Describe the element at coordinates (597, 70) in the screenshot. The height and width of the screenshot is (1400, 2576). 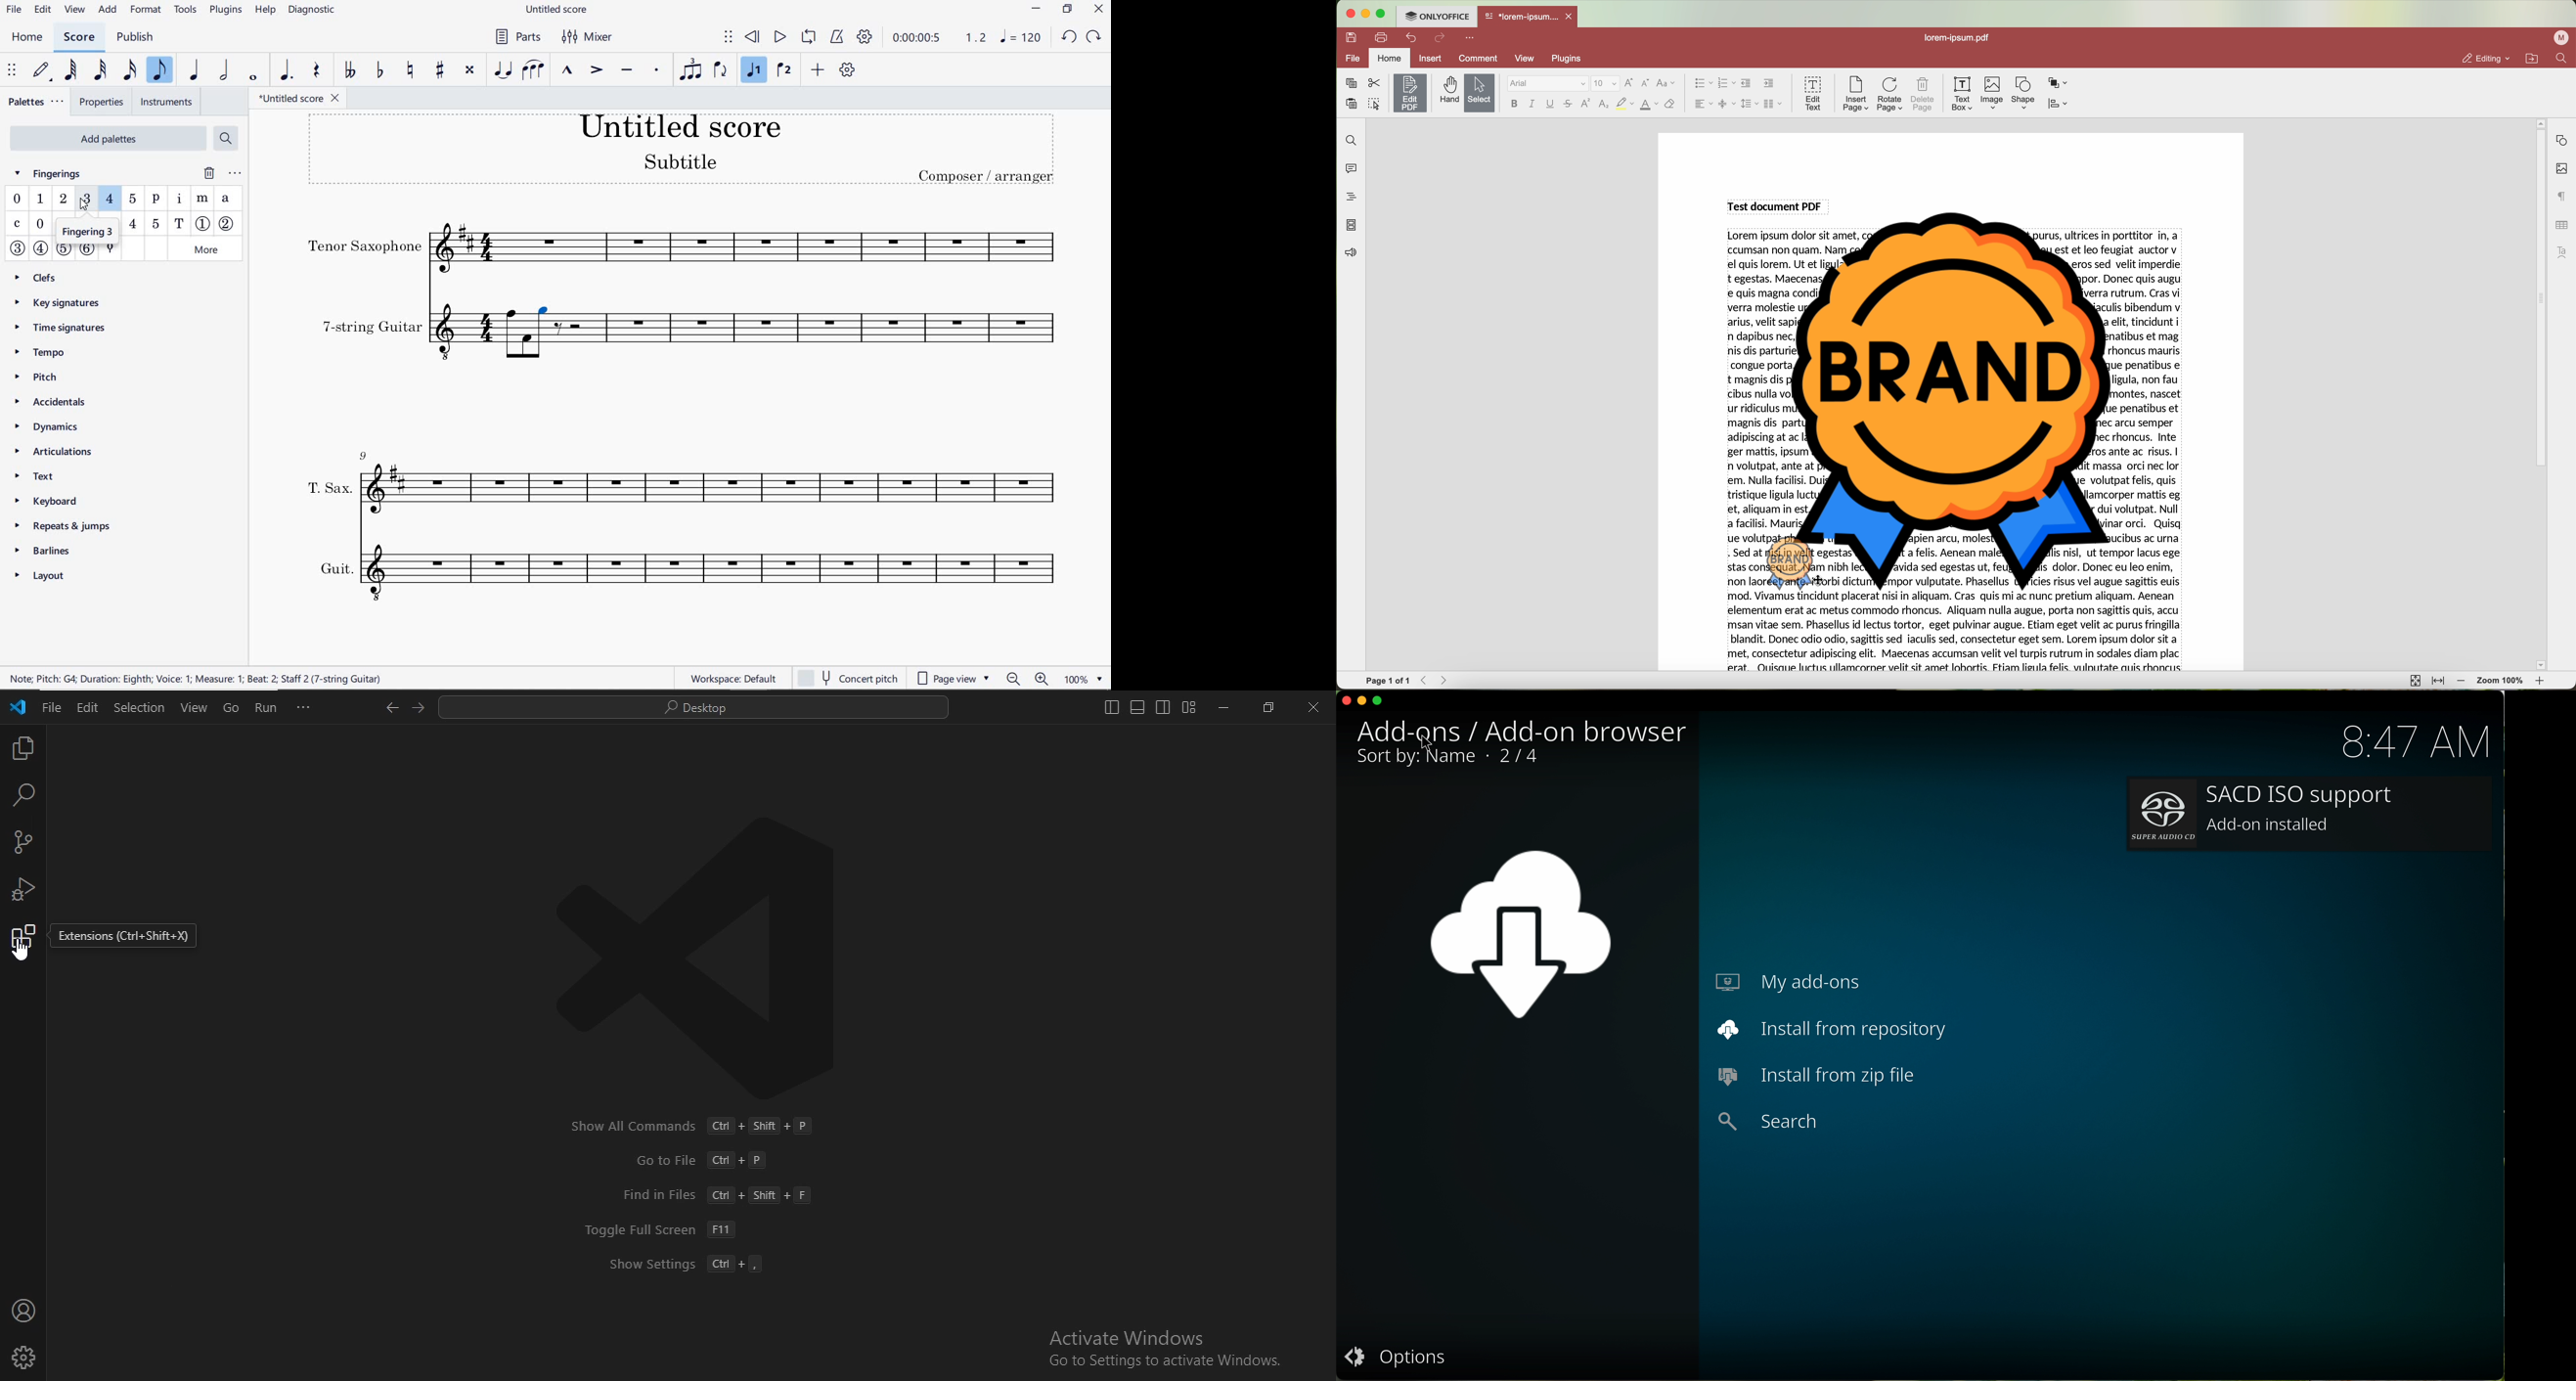
I see `ACCENT` at that location.